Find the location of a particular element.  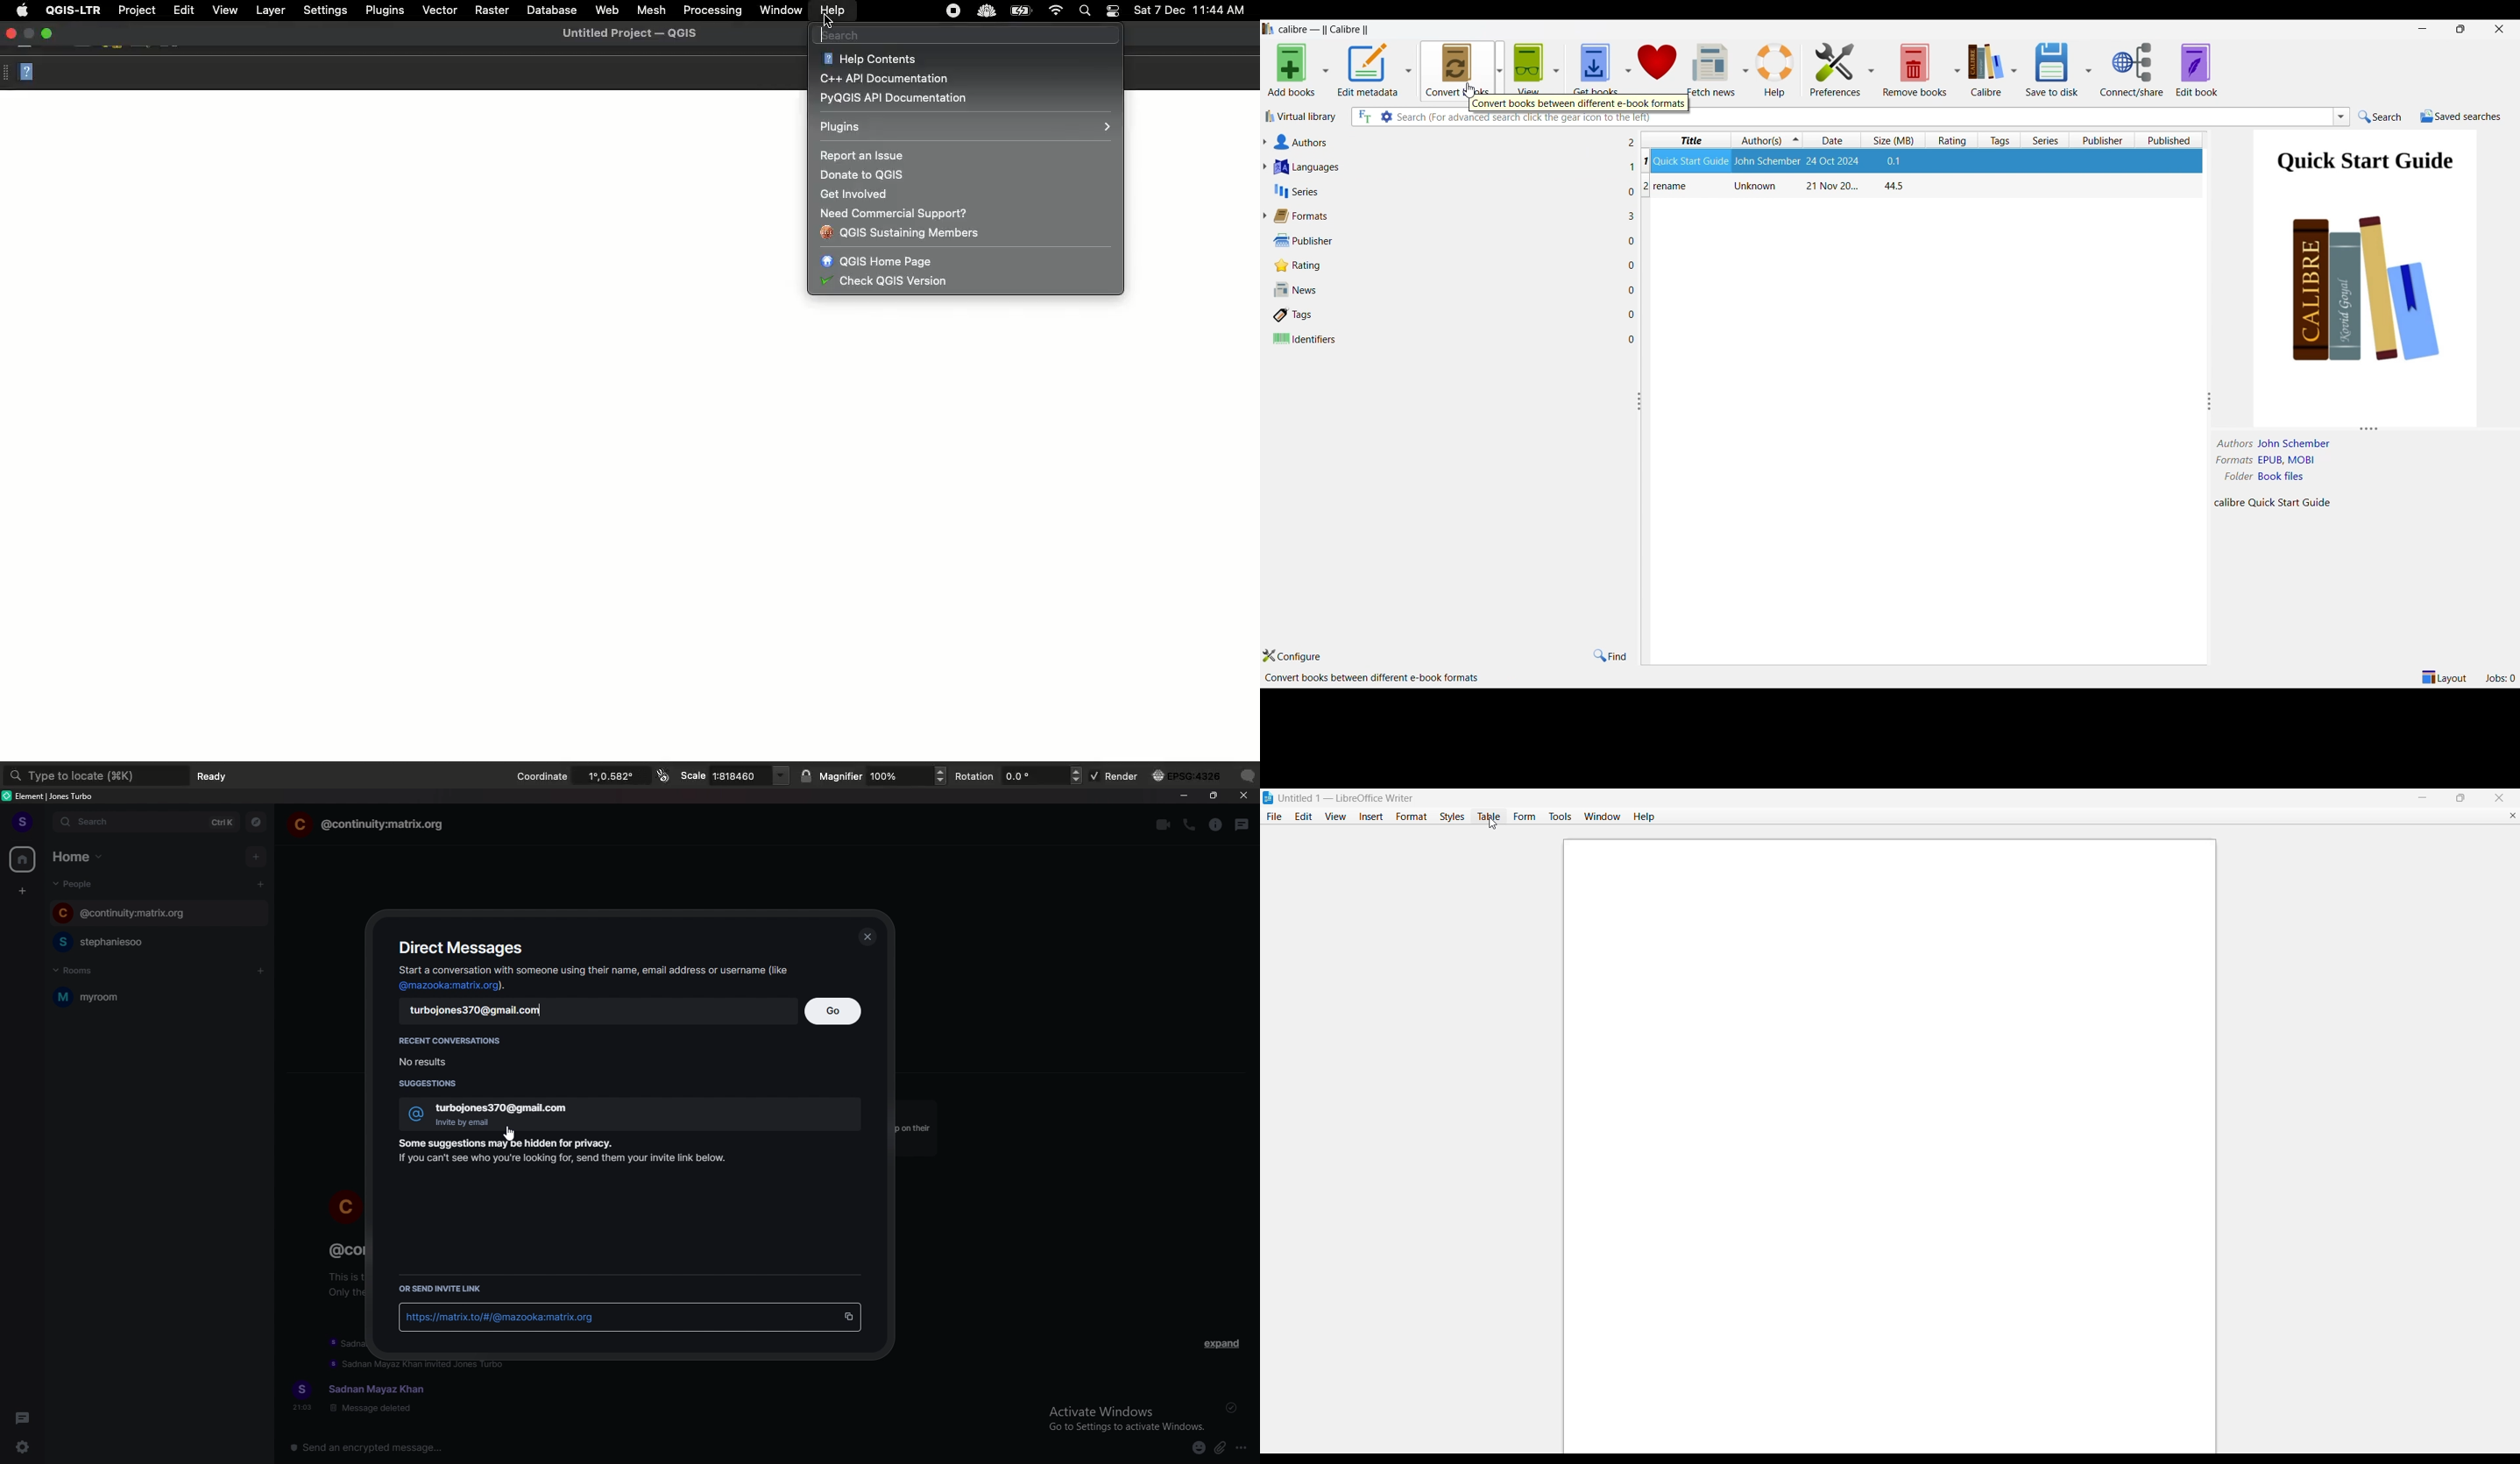

Add books is located at coordinates (1292, 70).